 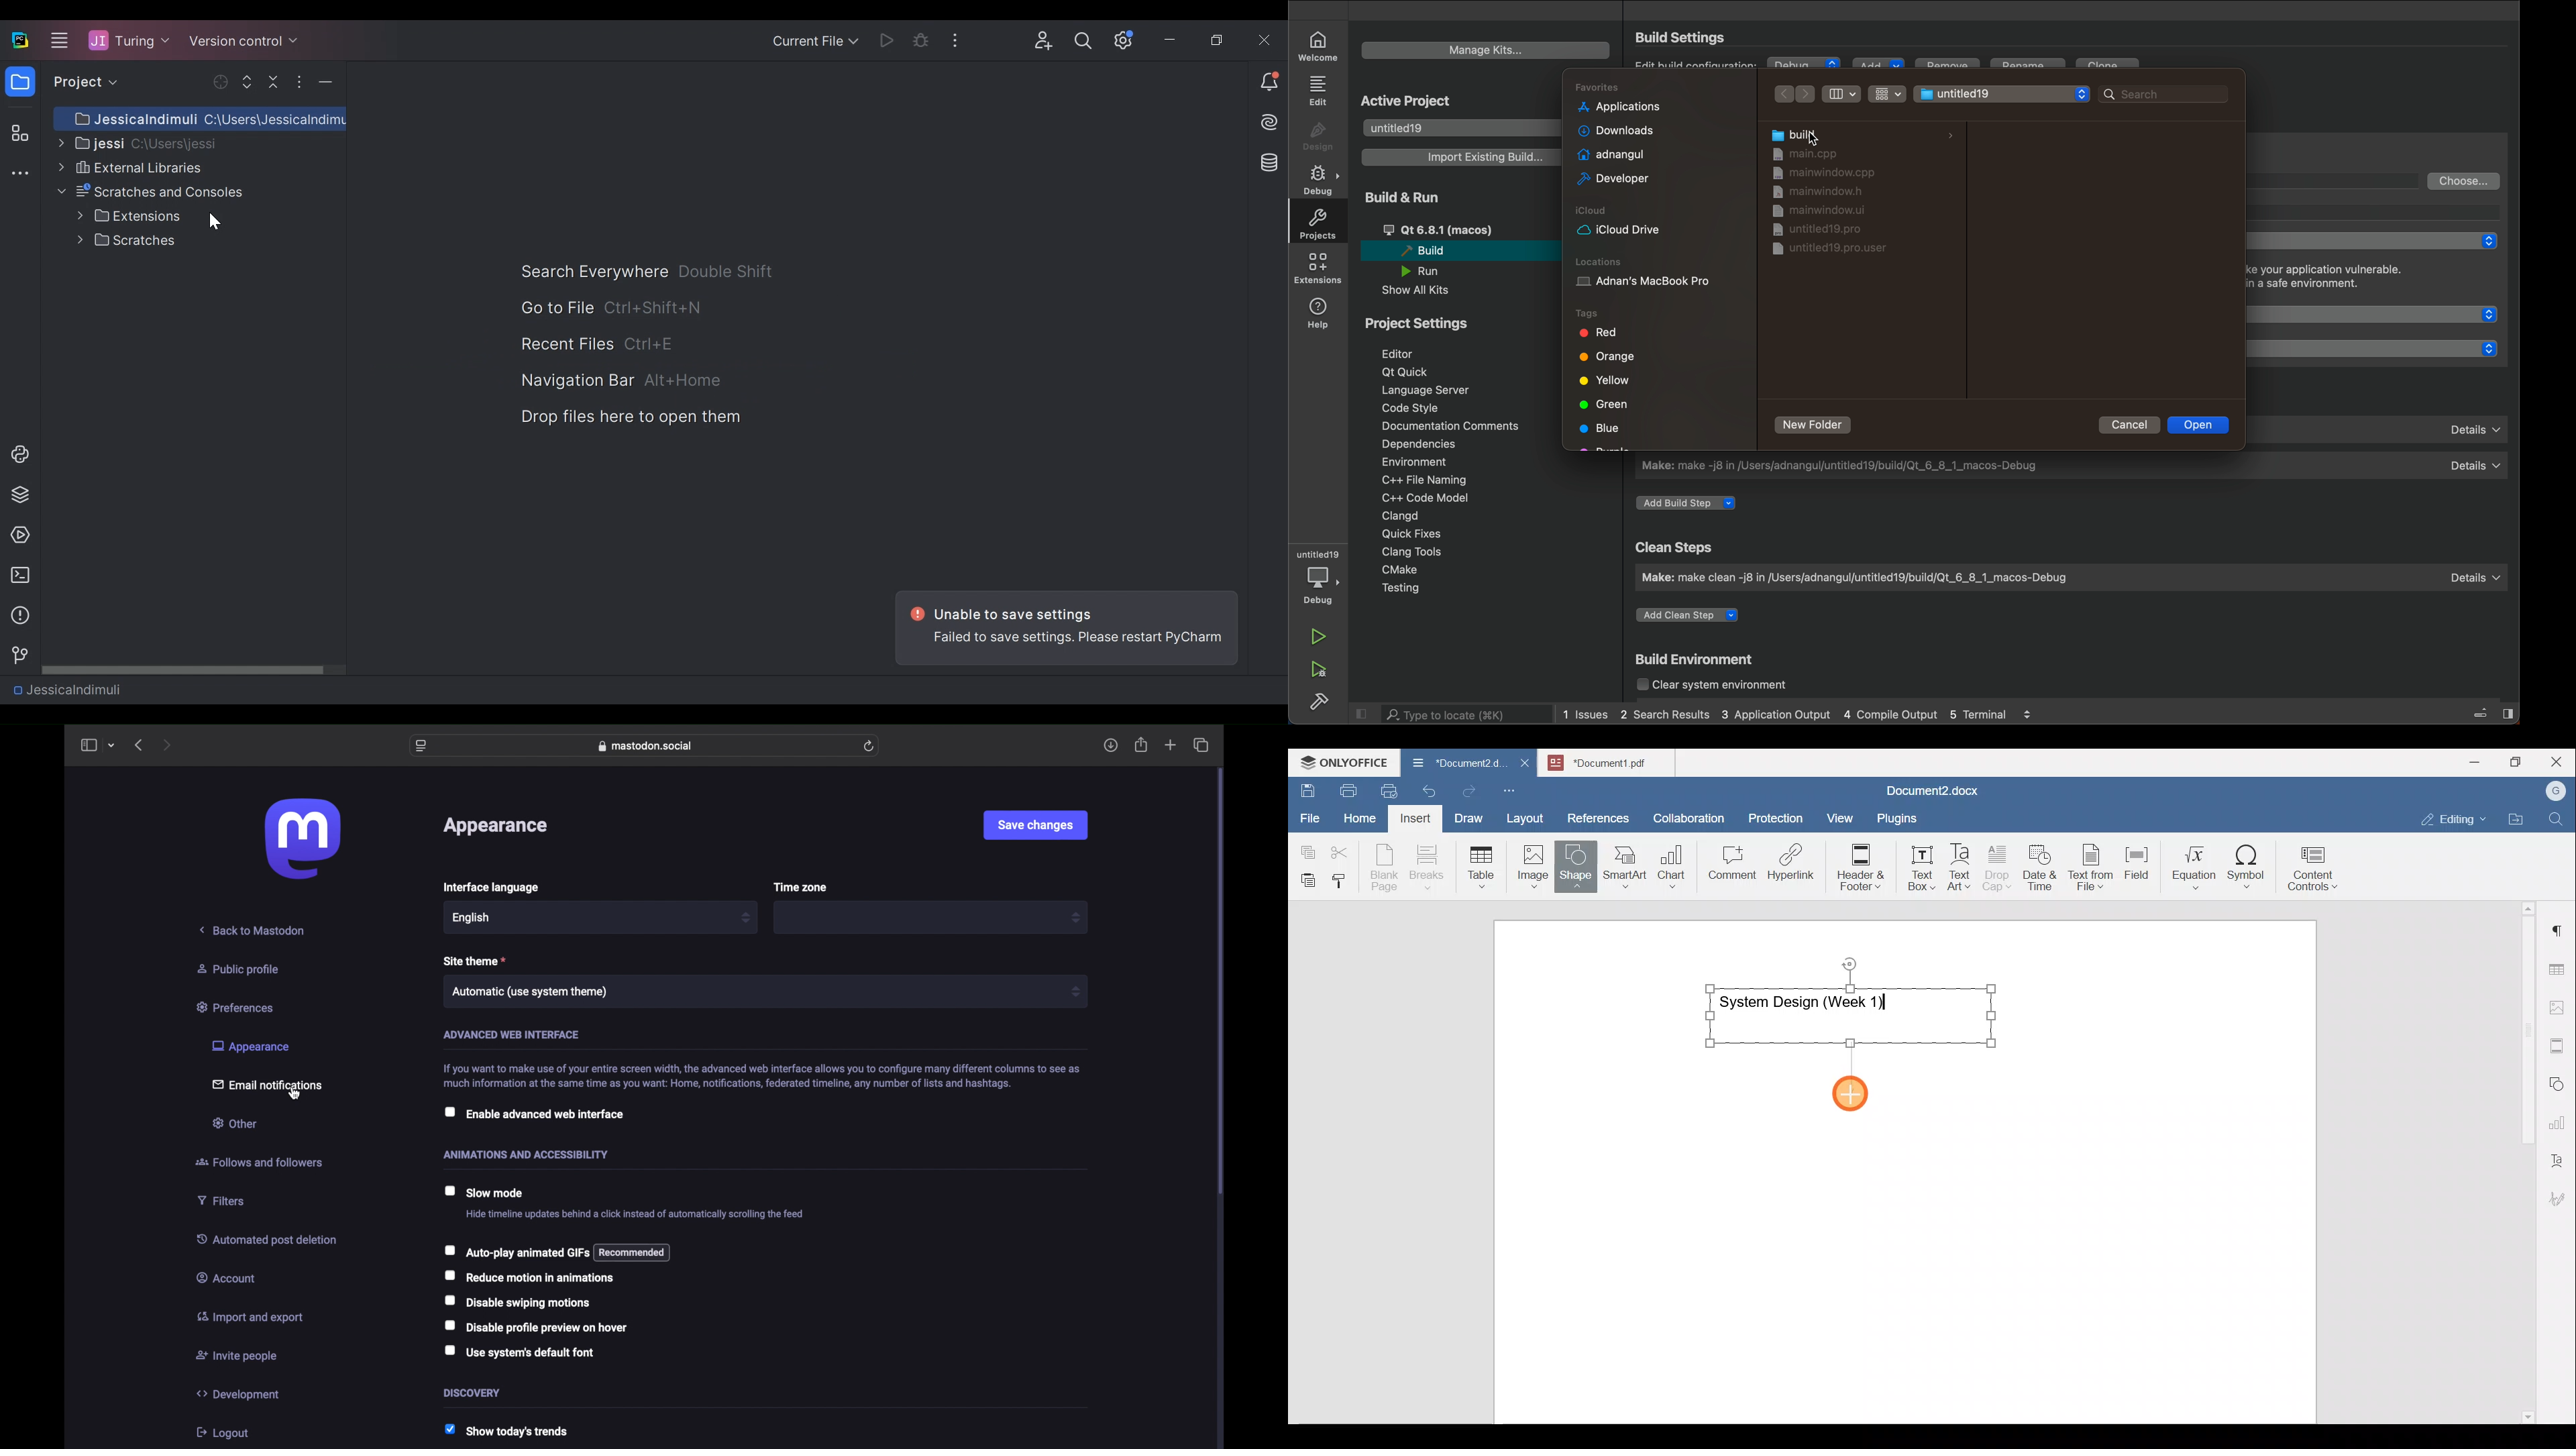 I want to click on checkbox, so click(x=517, y=1303).